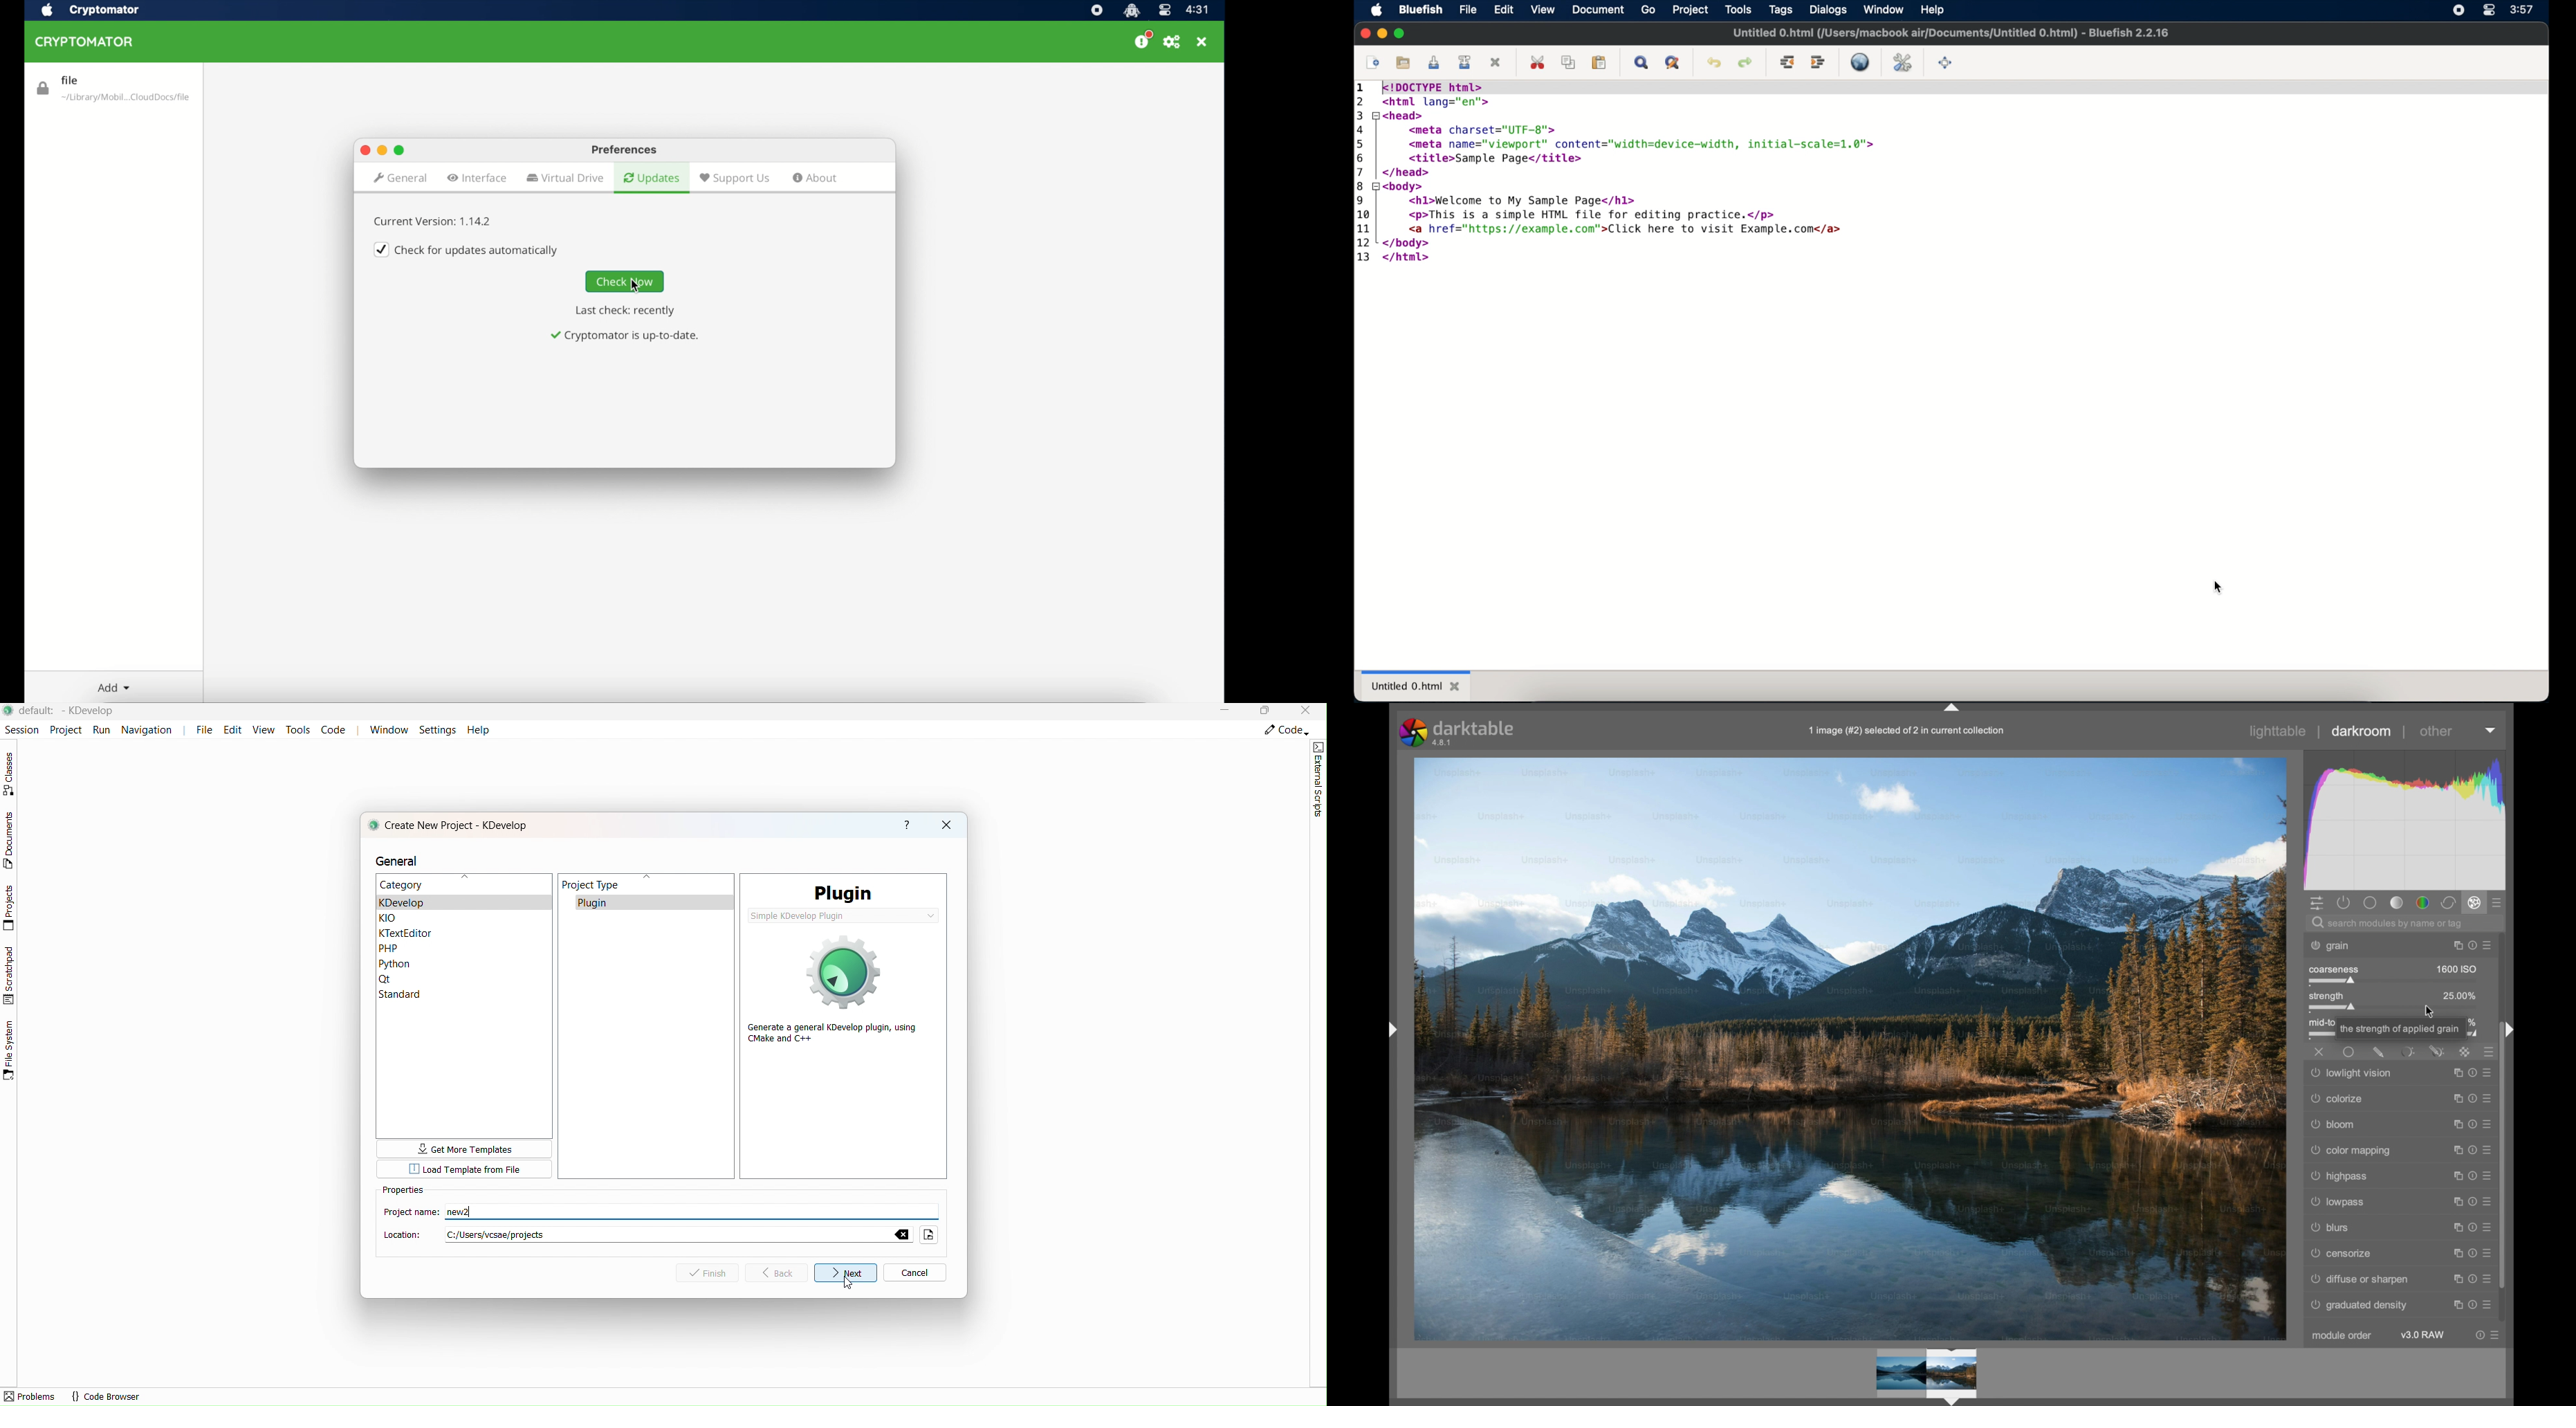  Describe the element at coordinates (48, 10) in the screenshot. I see `apple icon` at that location.